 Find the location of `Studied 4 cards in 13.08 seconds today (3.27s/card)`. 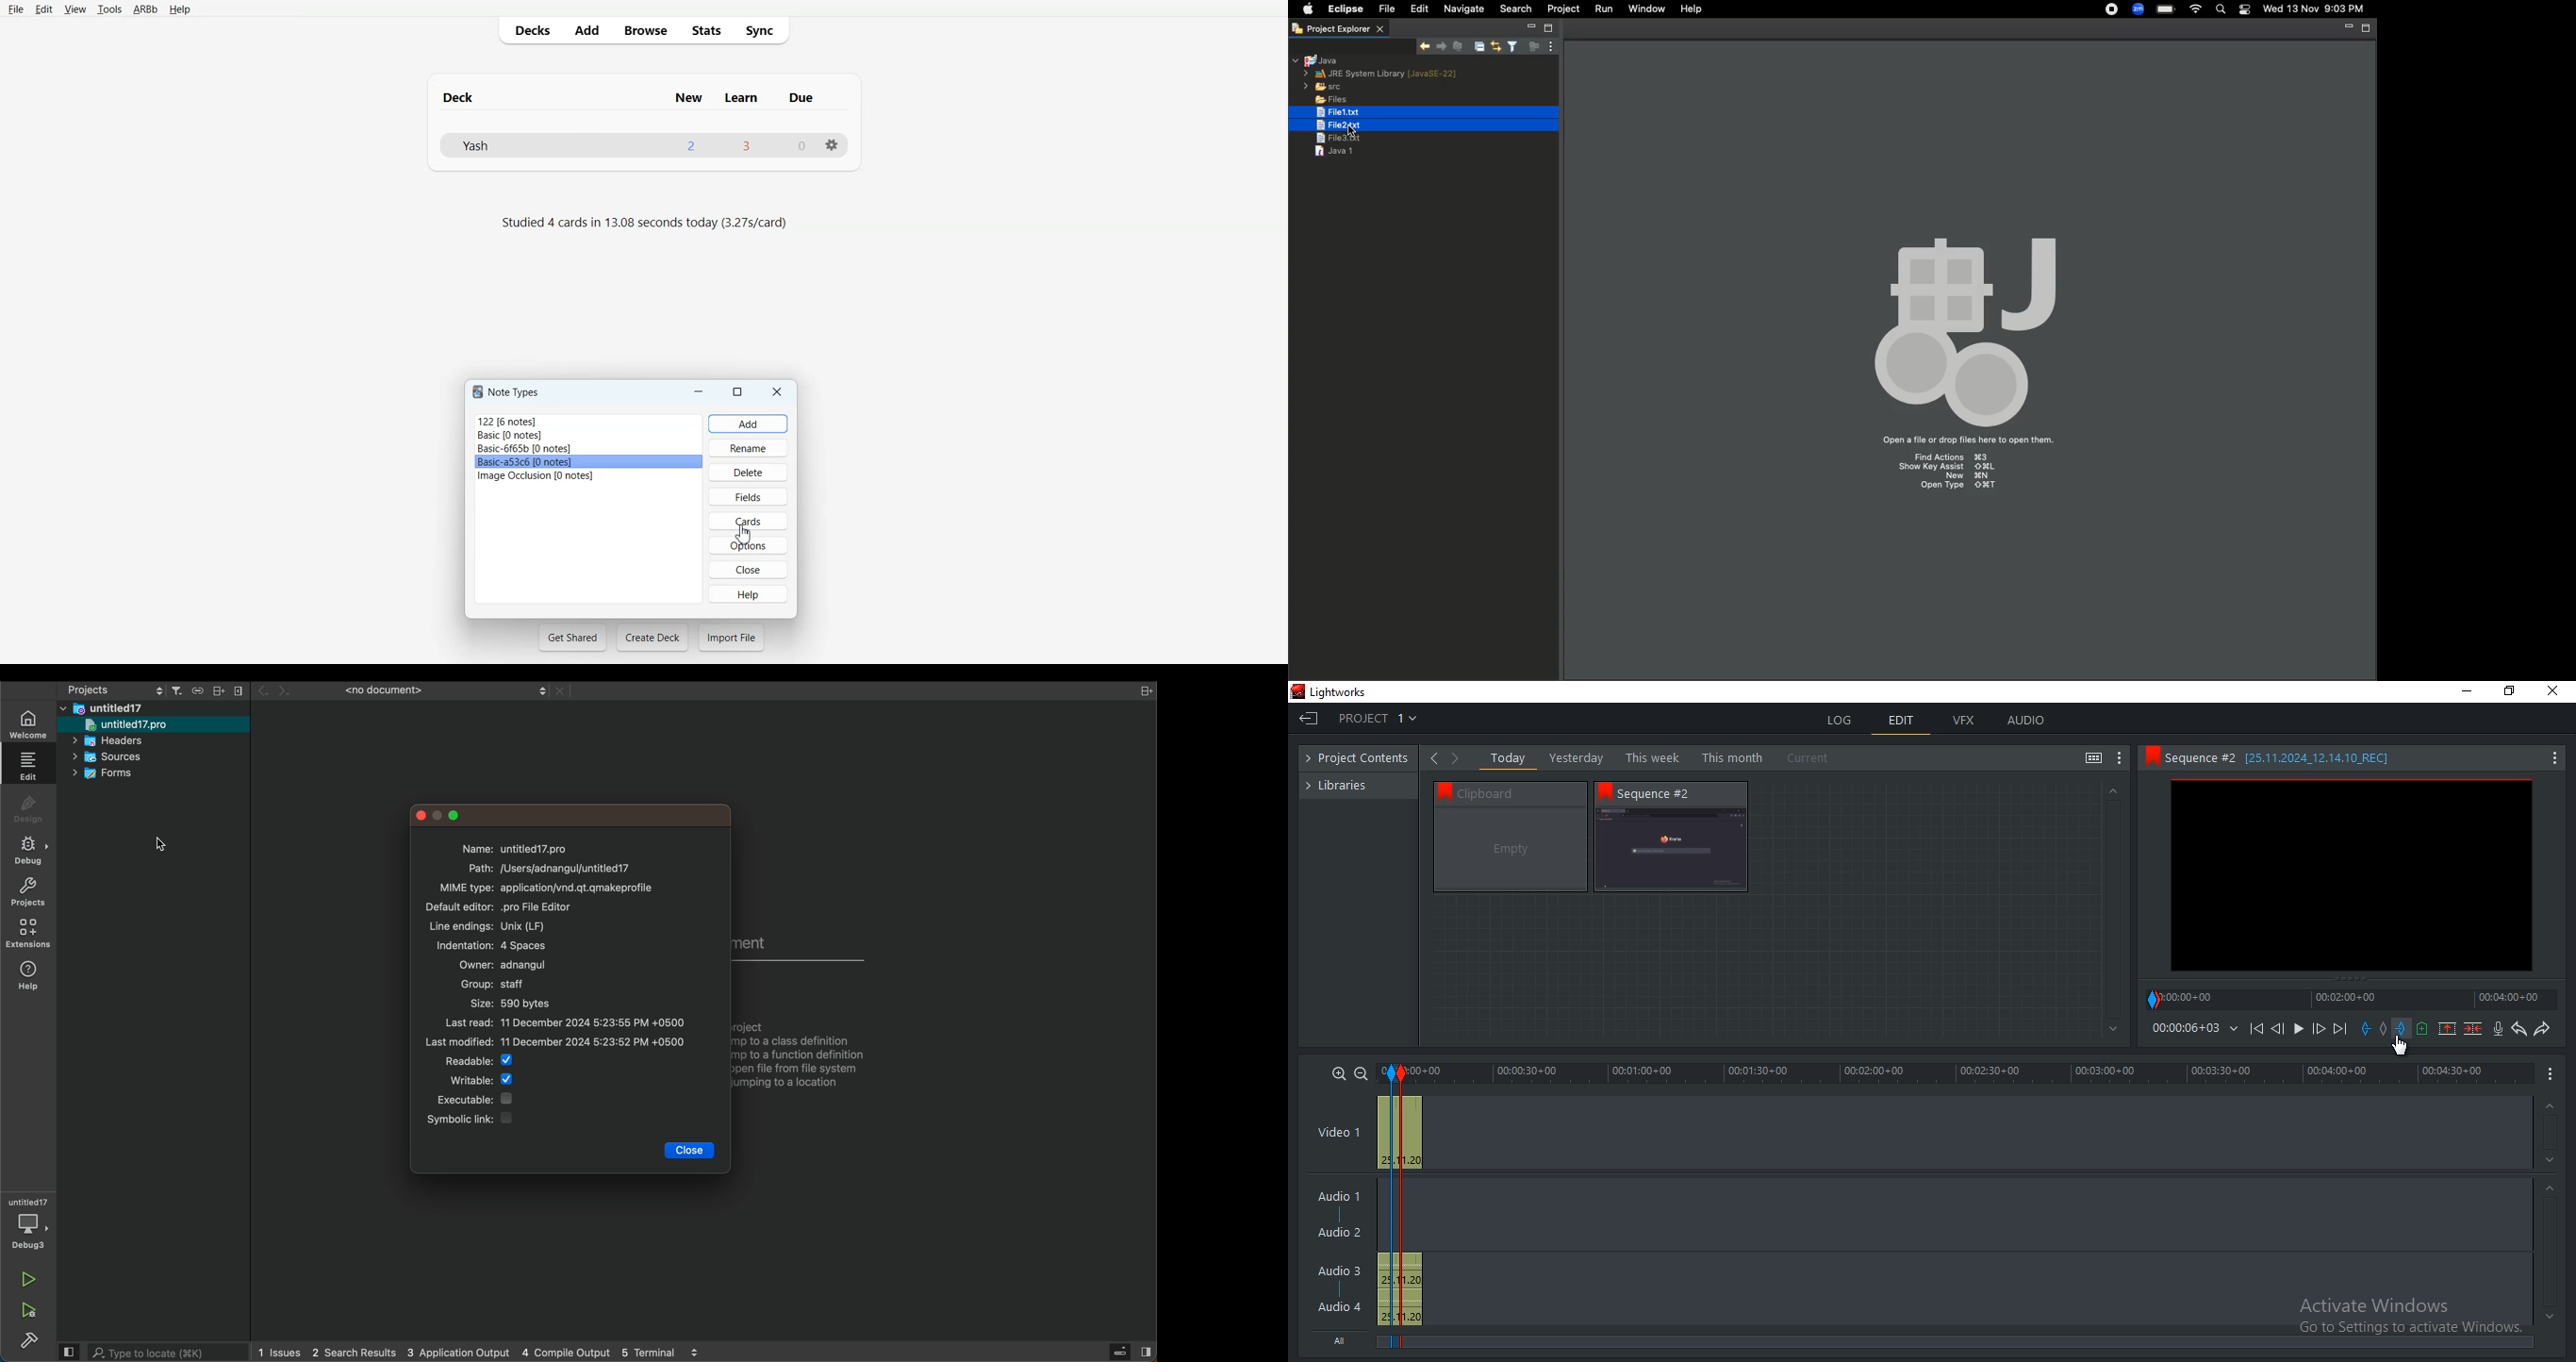

Studied 4 cards in 13.08 seconds today (3.27s/card) is located at coordinates (647, 223).